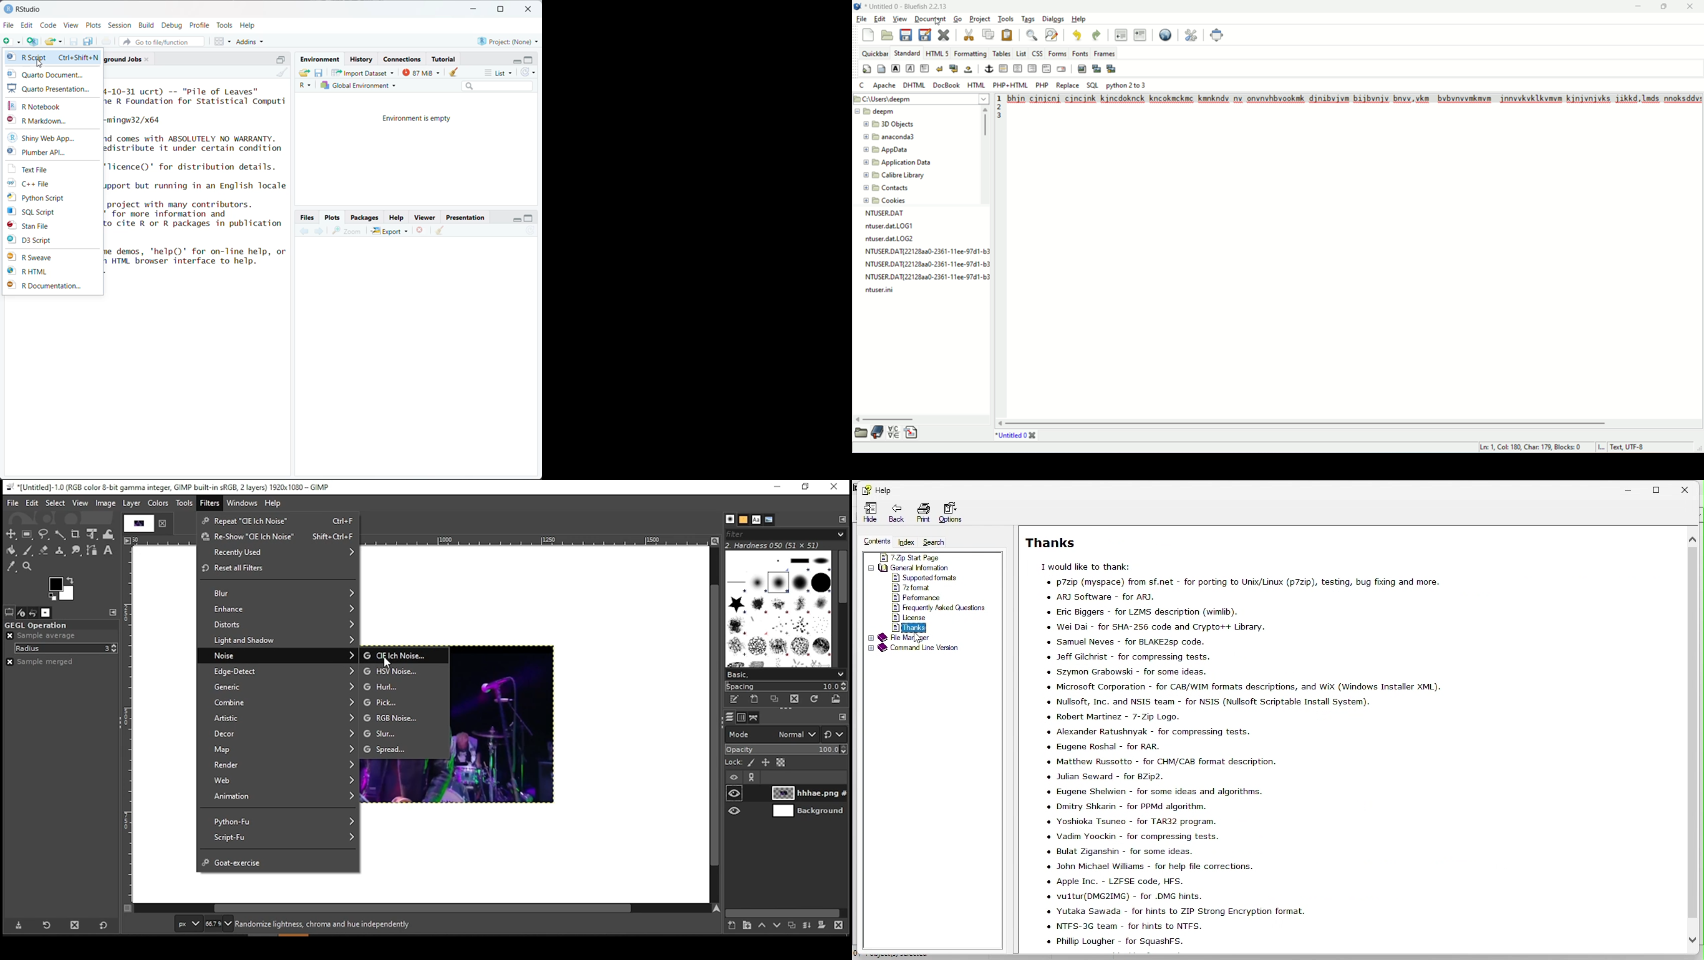 This screenshot has height=980, width=1708. I want to click on Connections, so click(404, 59).